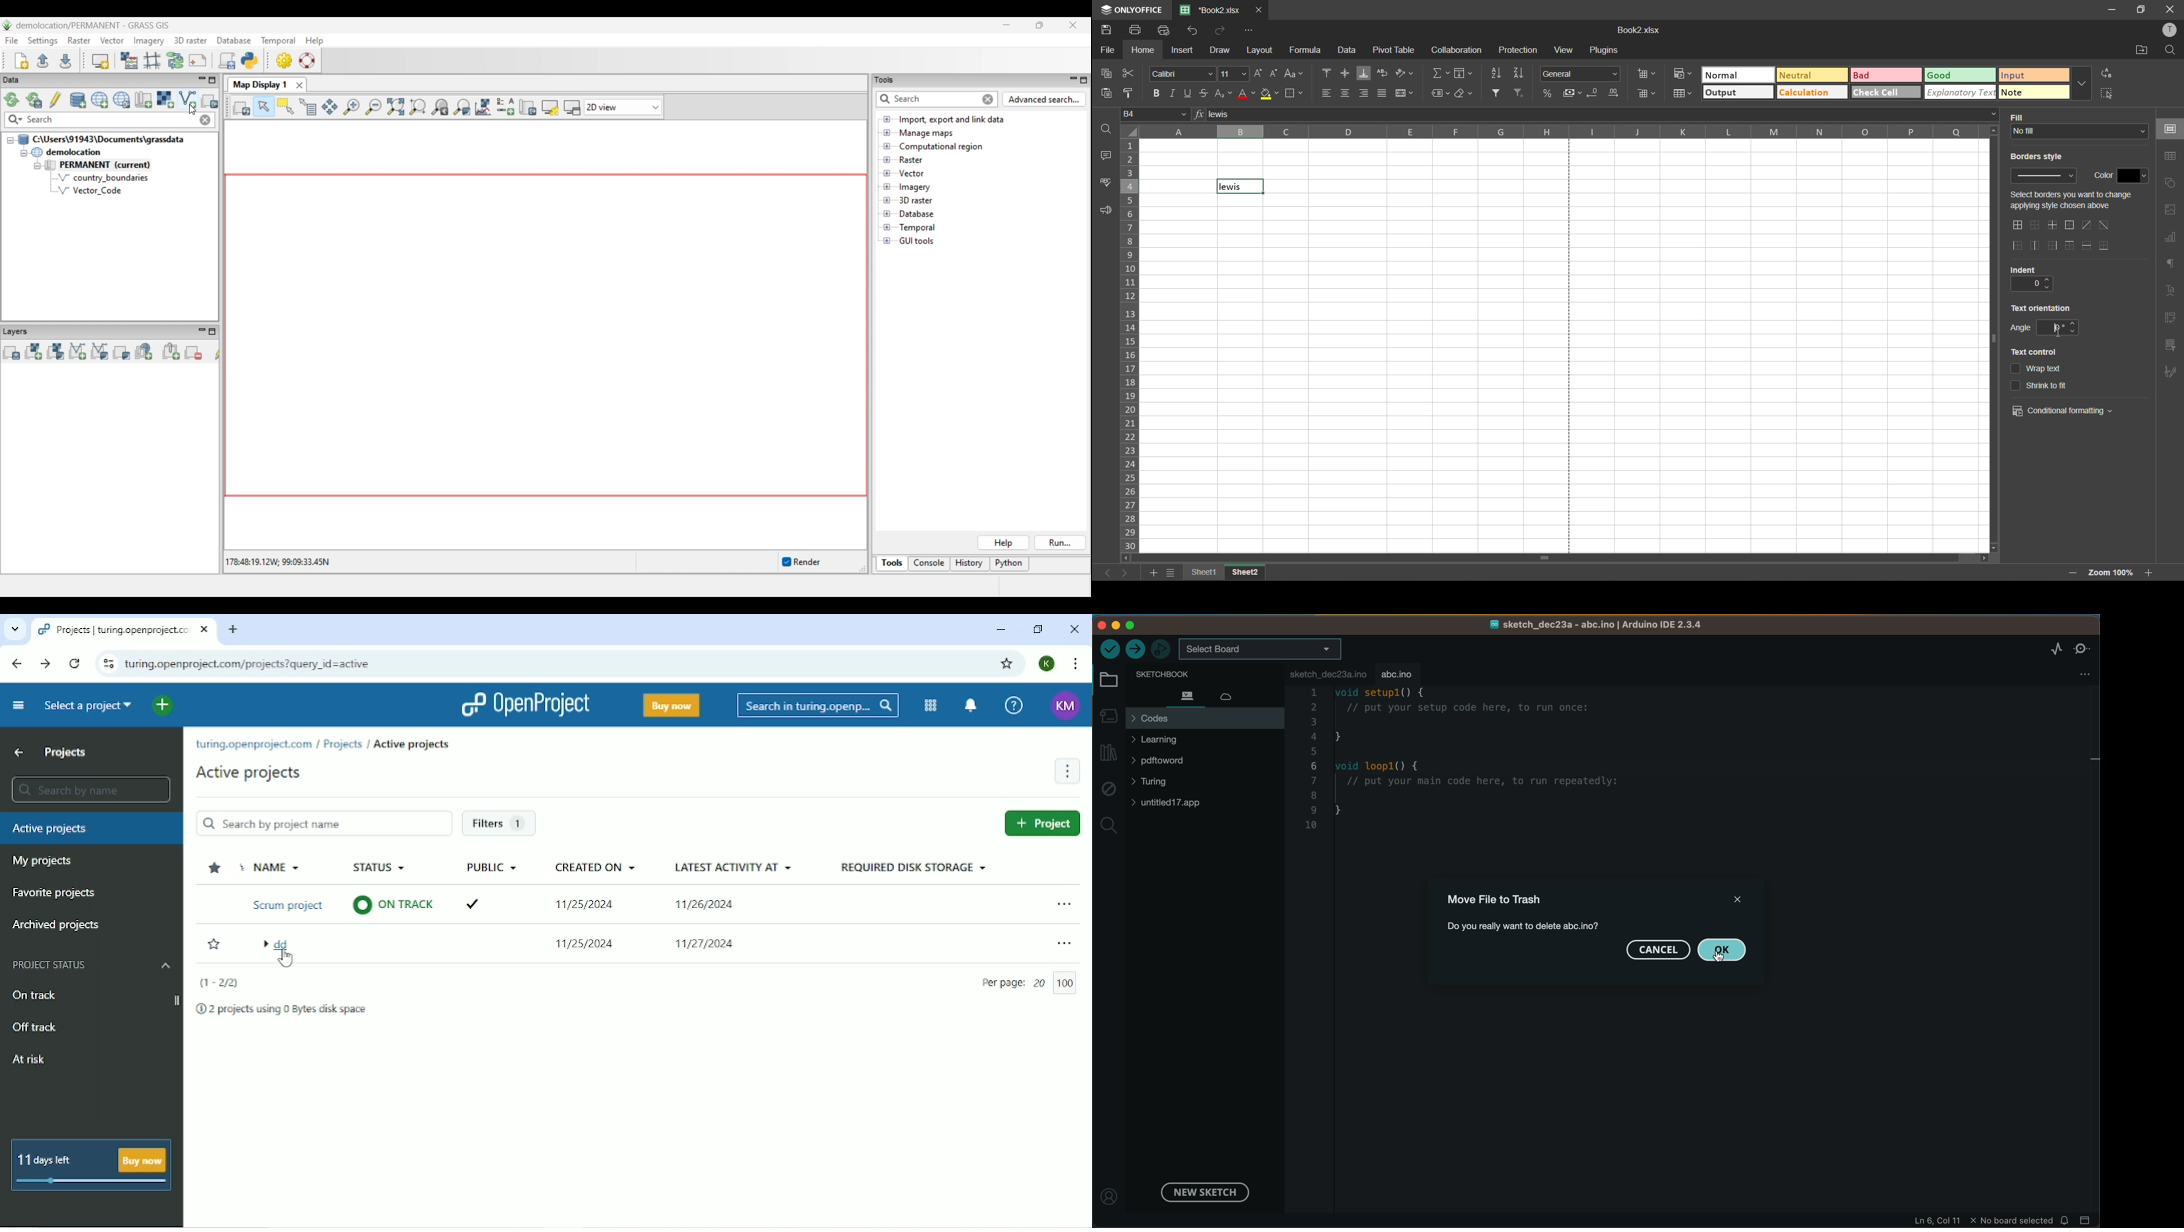 The image size is (2184, 1232). Describe the element at coordinates (1171, 94) in the screenshot. I see `italic` at that location.